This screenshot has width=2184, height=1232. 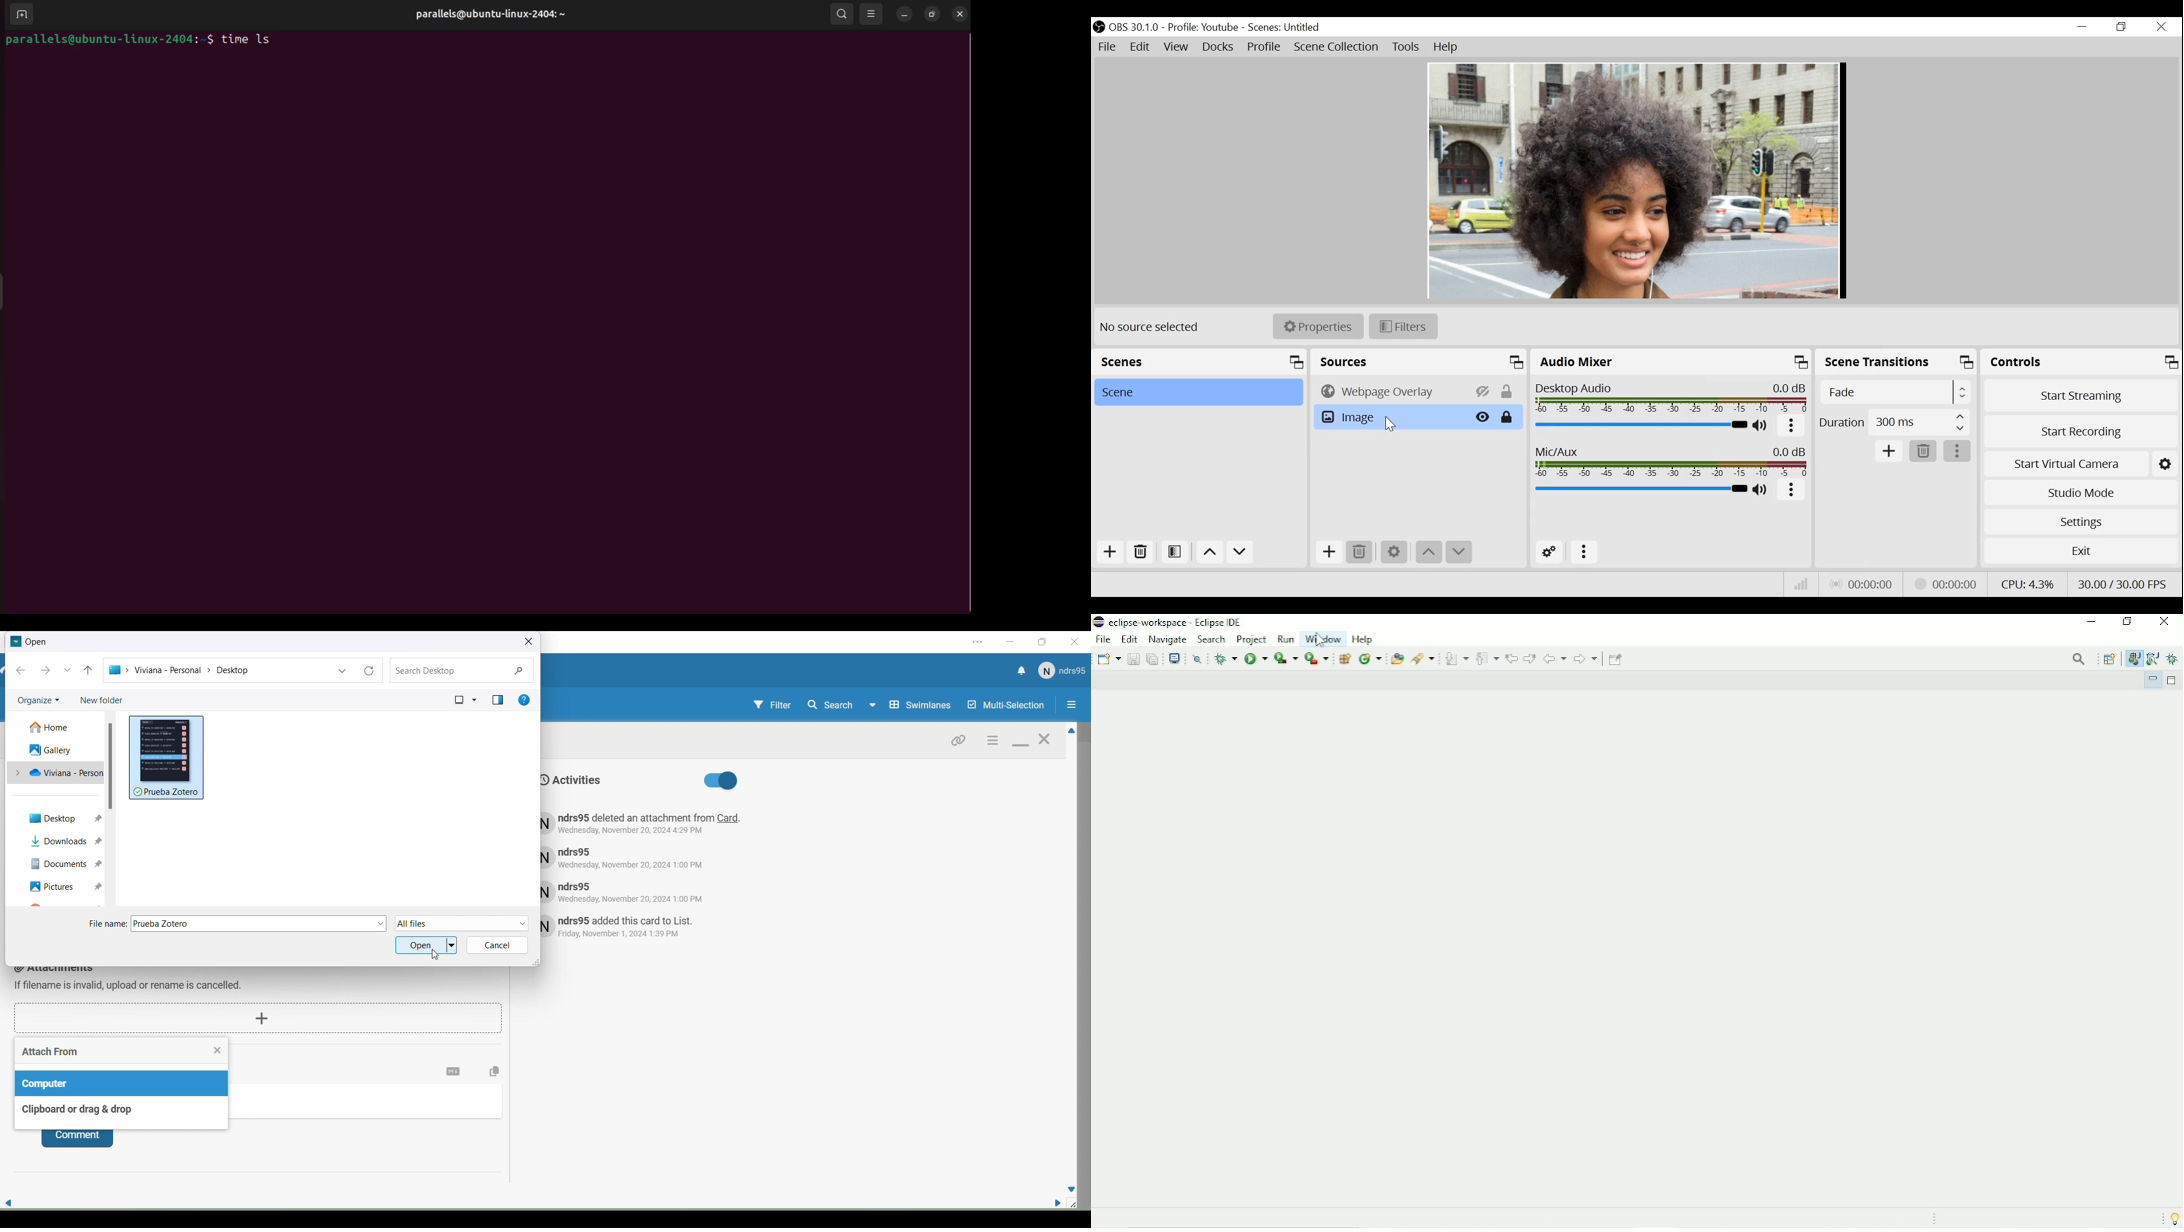 I want to click on add terminal, so click(x=26, y=14).